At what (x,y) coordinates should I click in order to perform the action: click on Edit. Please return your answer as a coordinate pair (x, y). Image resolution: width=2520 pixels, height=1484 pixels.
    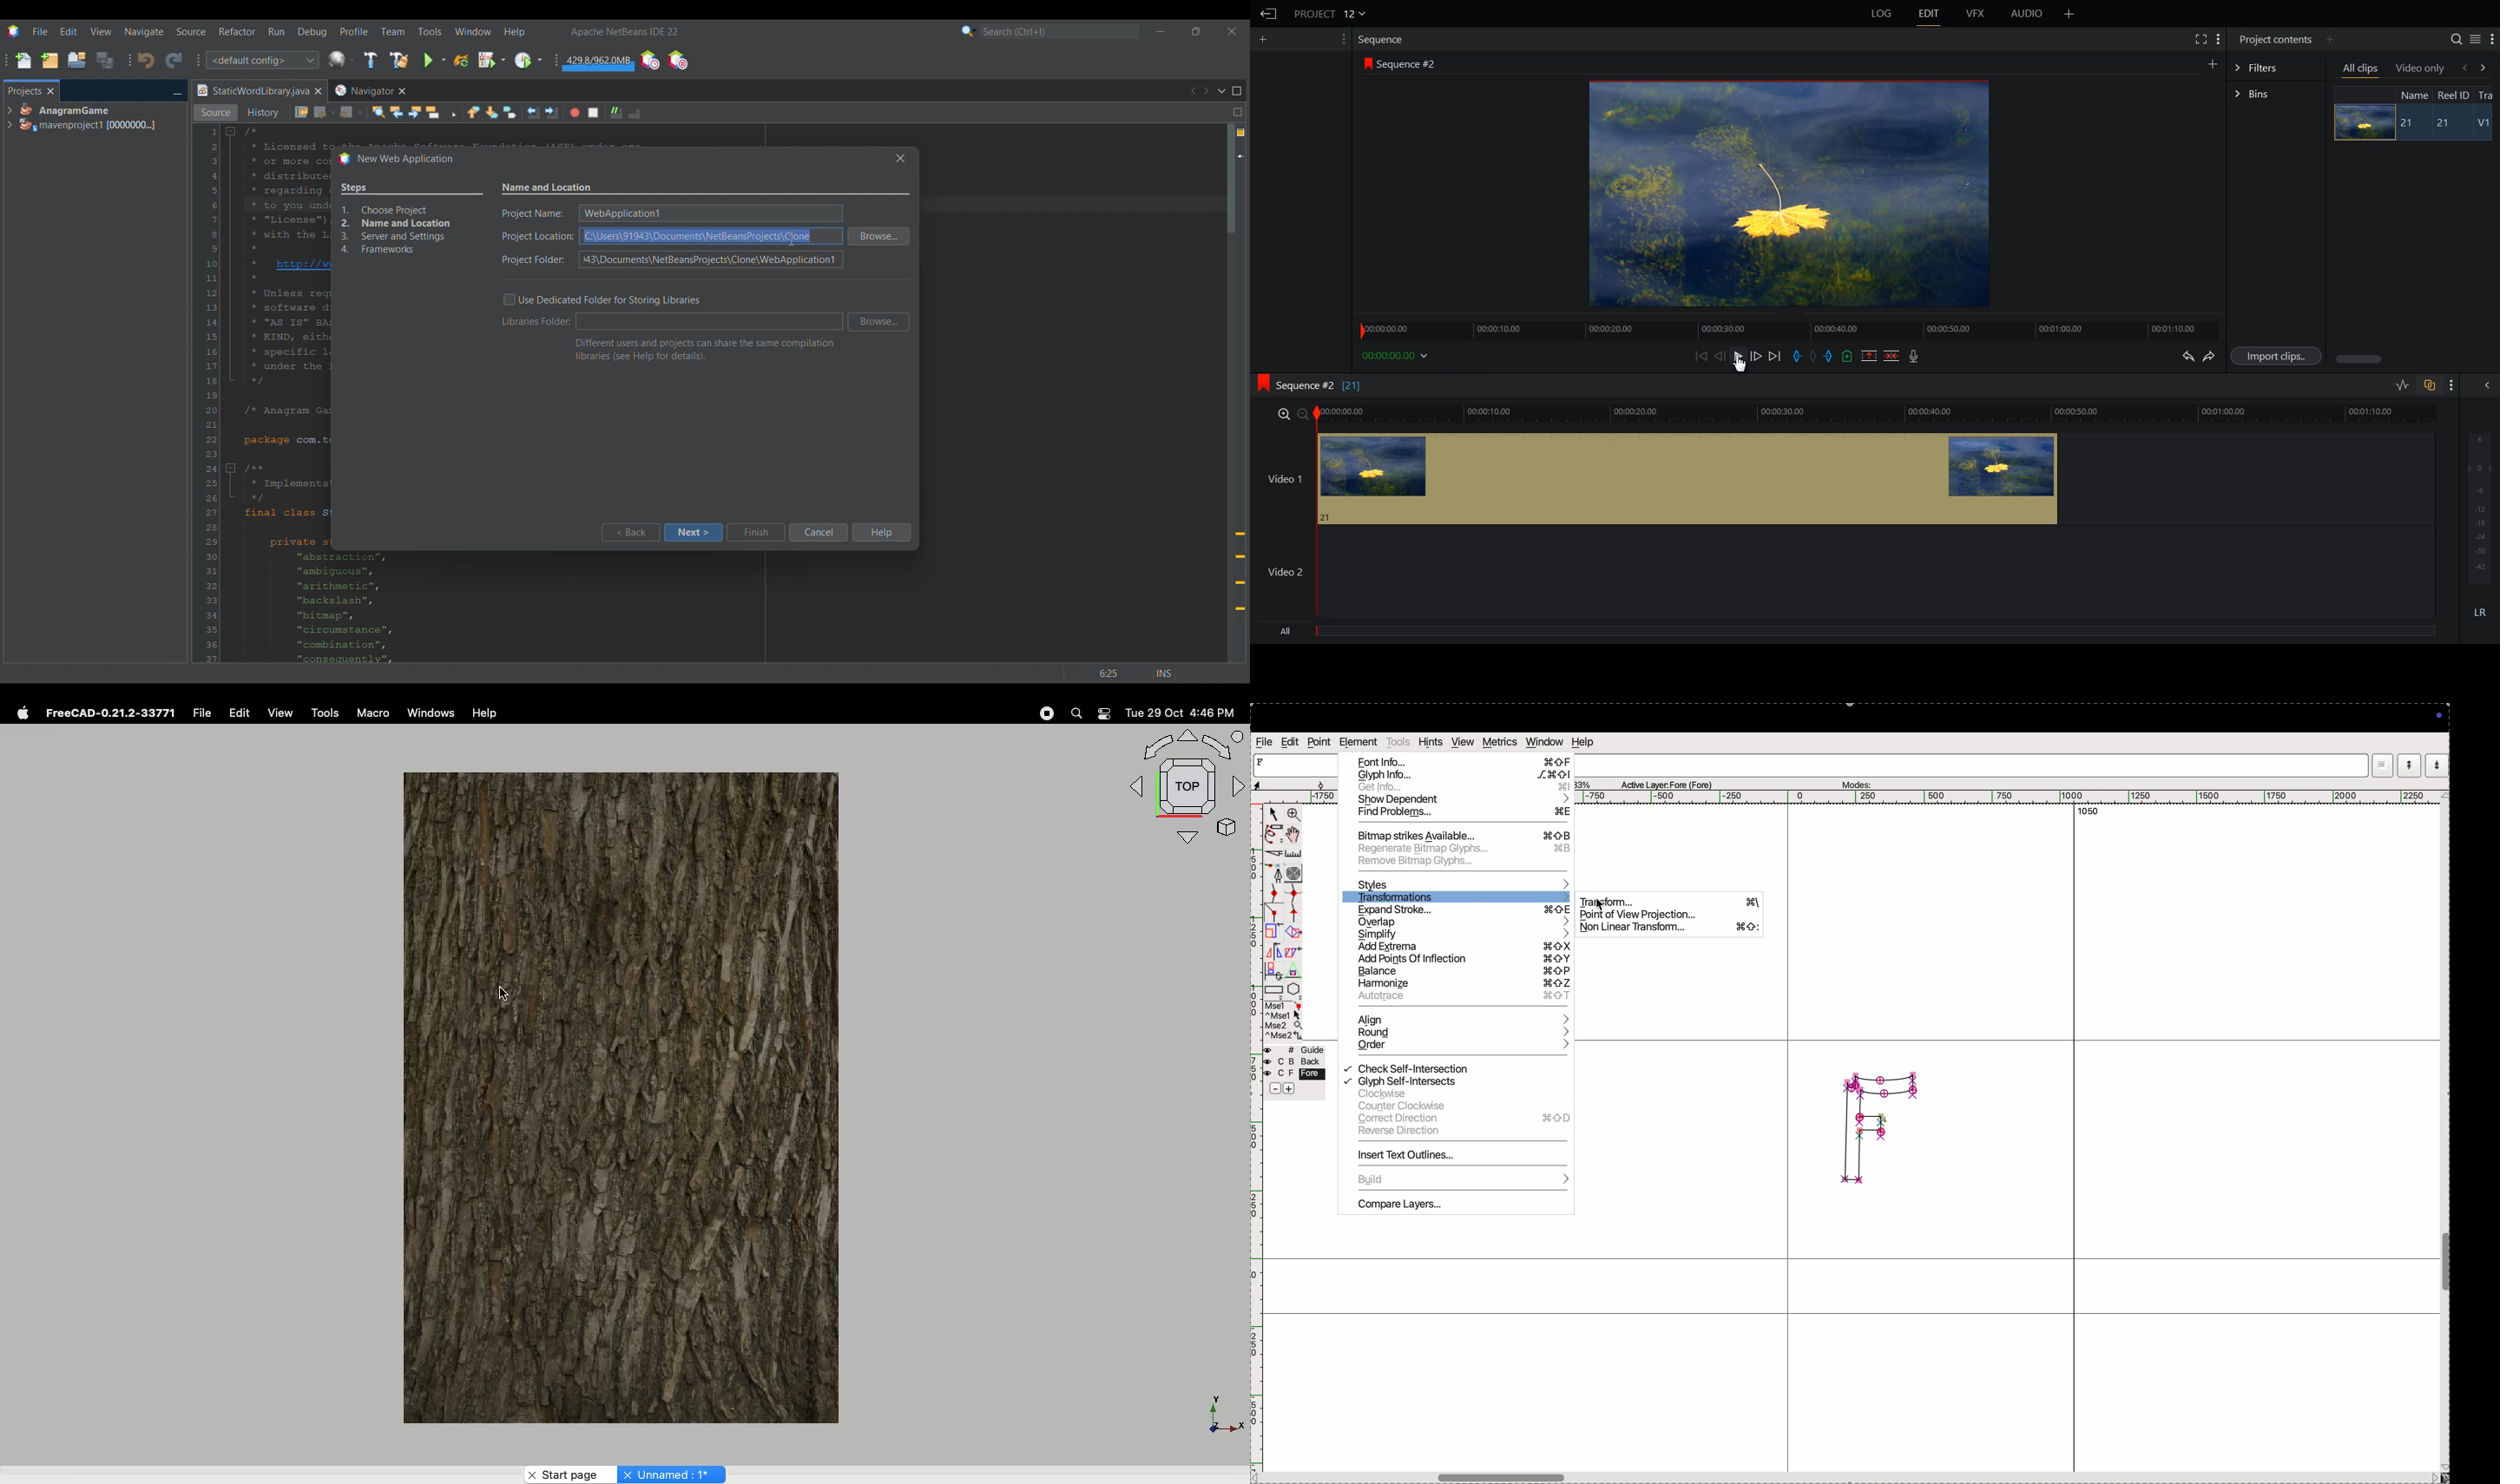
    Looking at the image, I should click on (241, 713).